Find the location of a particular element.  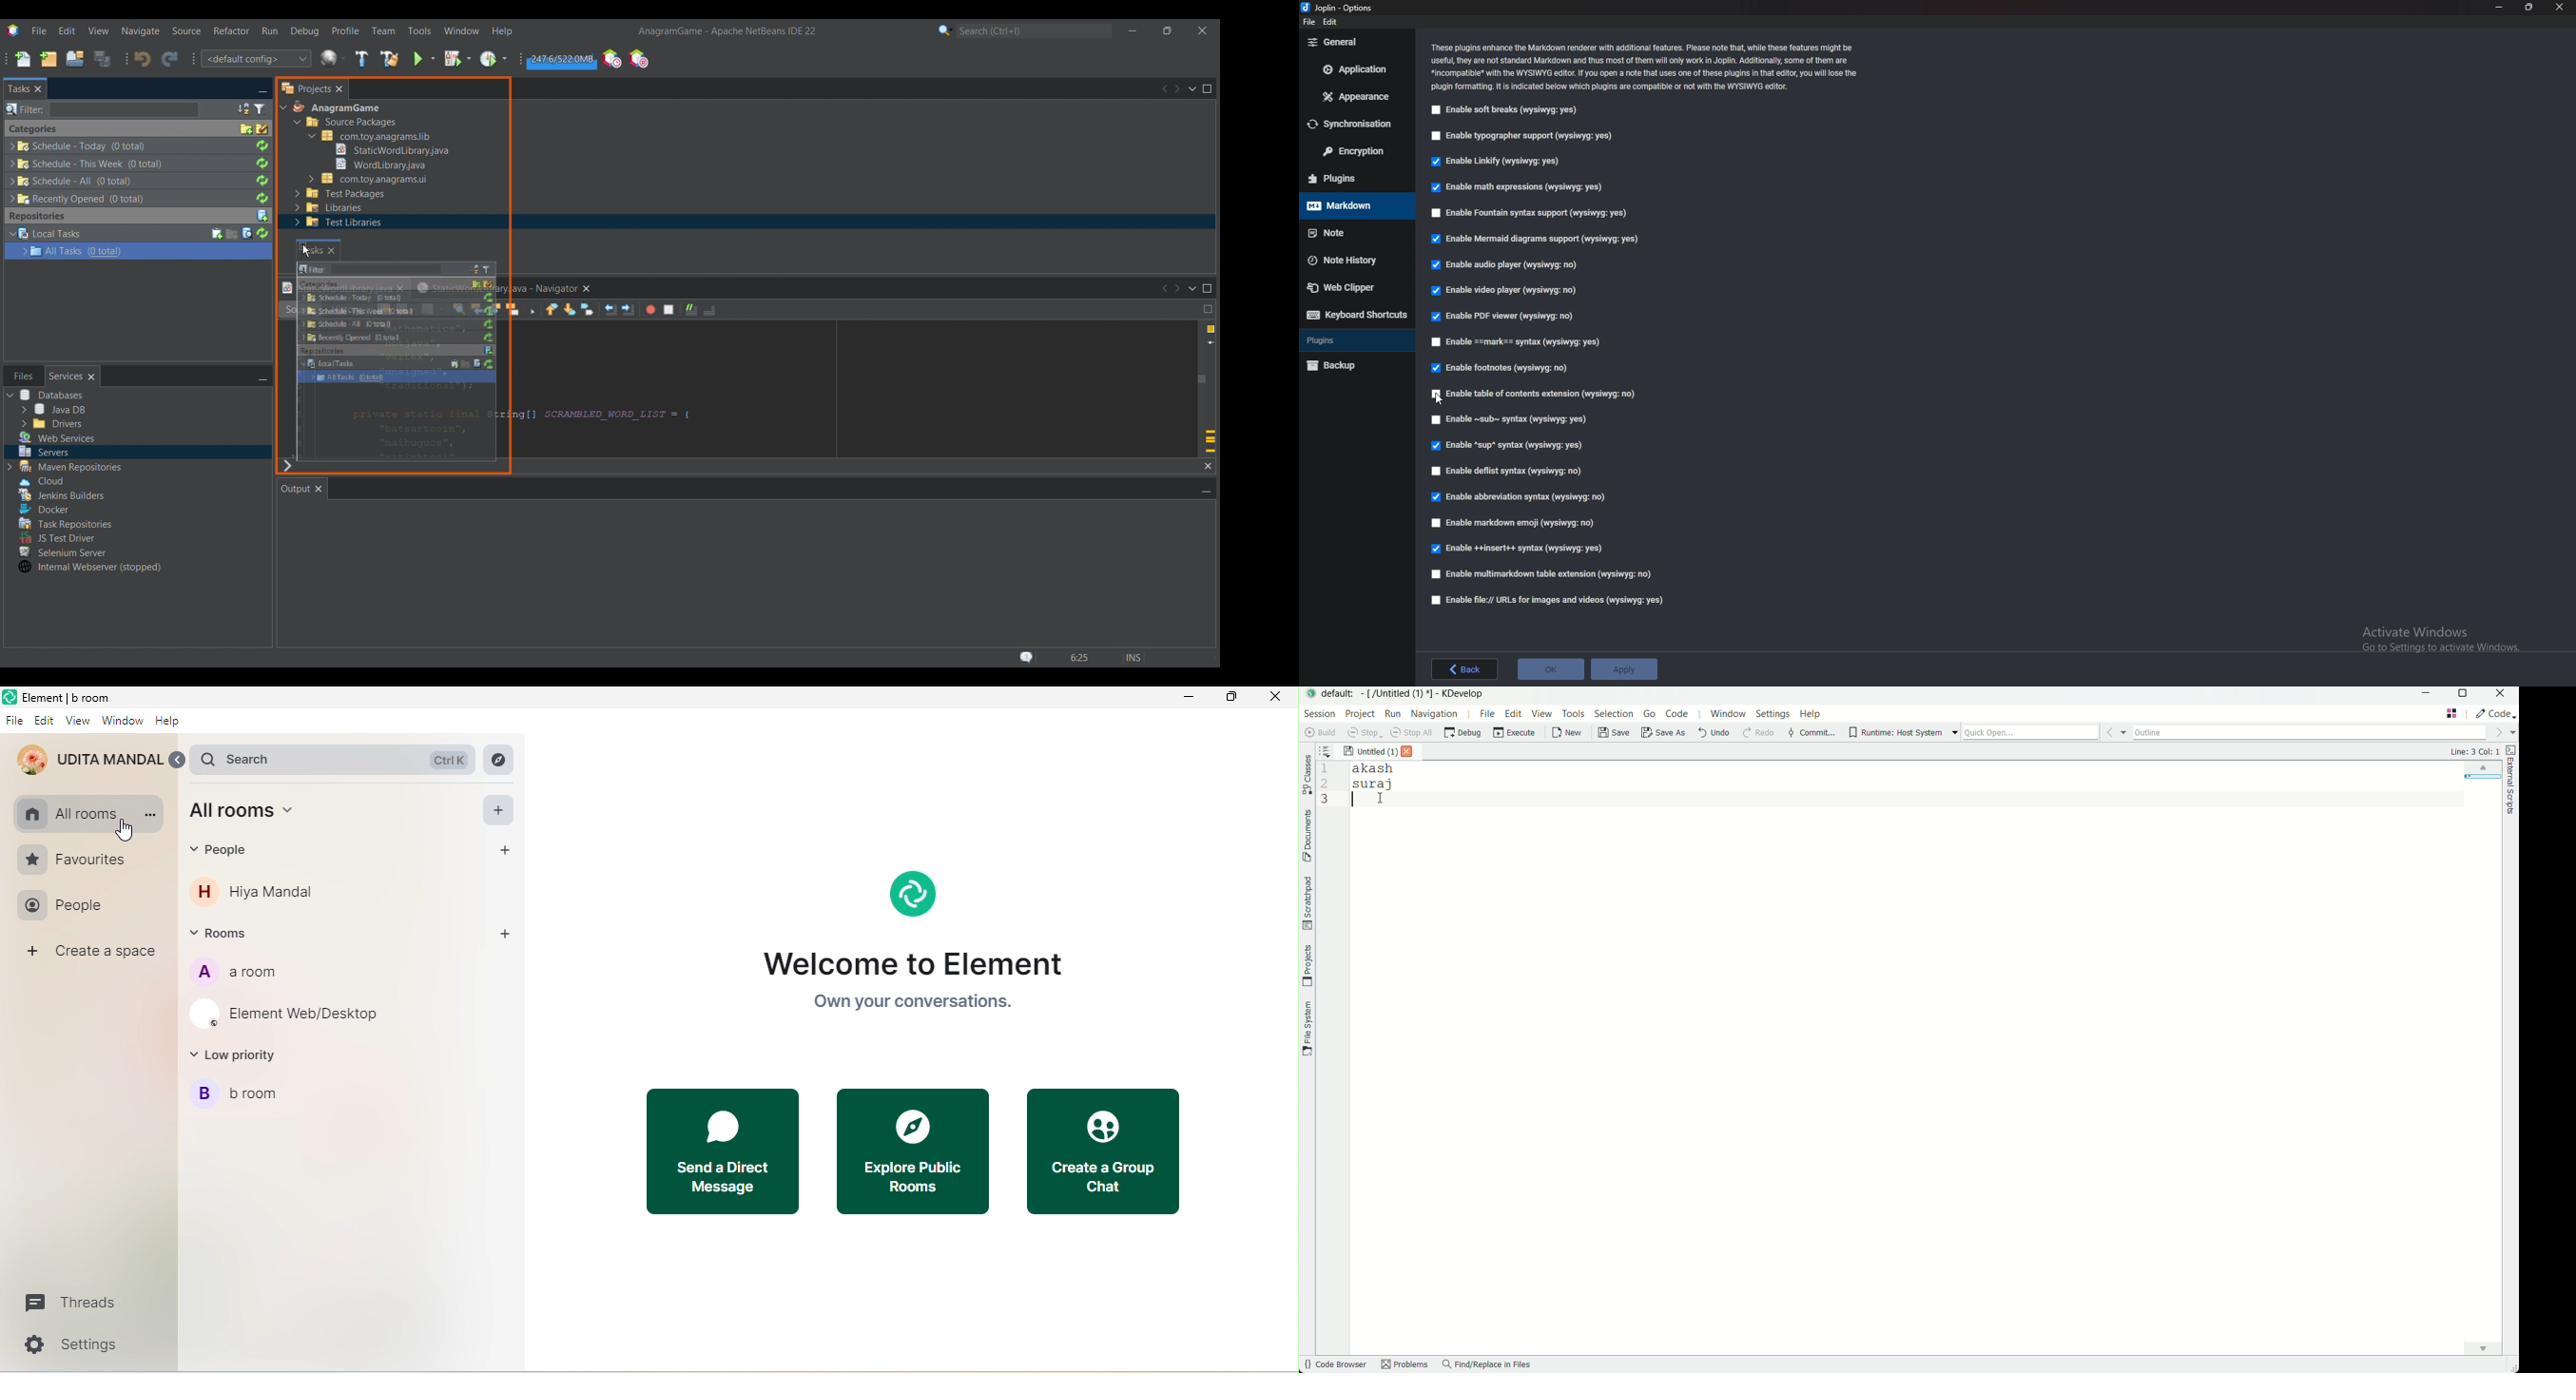

minimize is located at coordinates (2500, 7).